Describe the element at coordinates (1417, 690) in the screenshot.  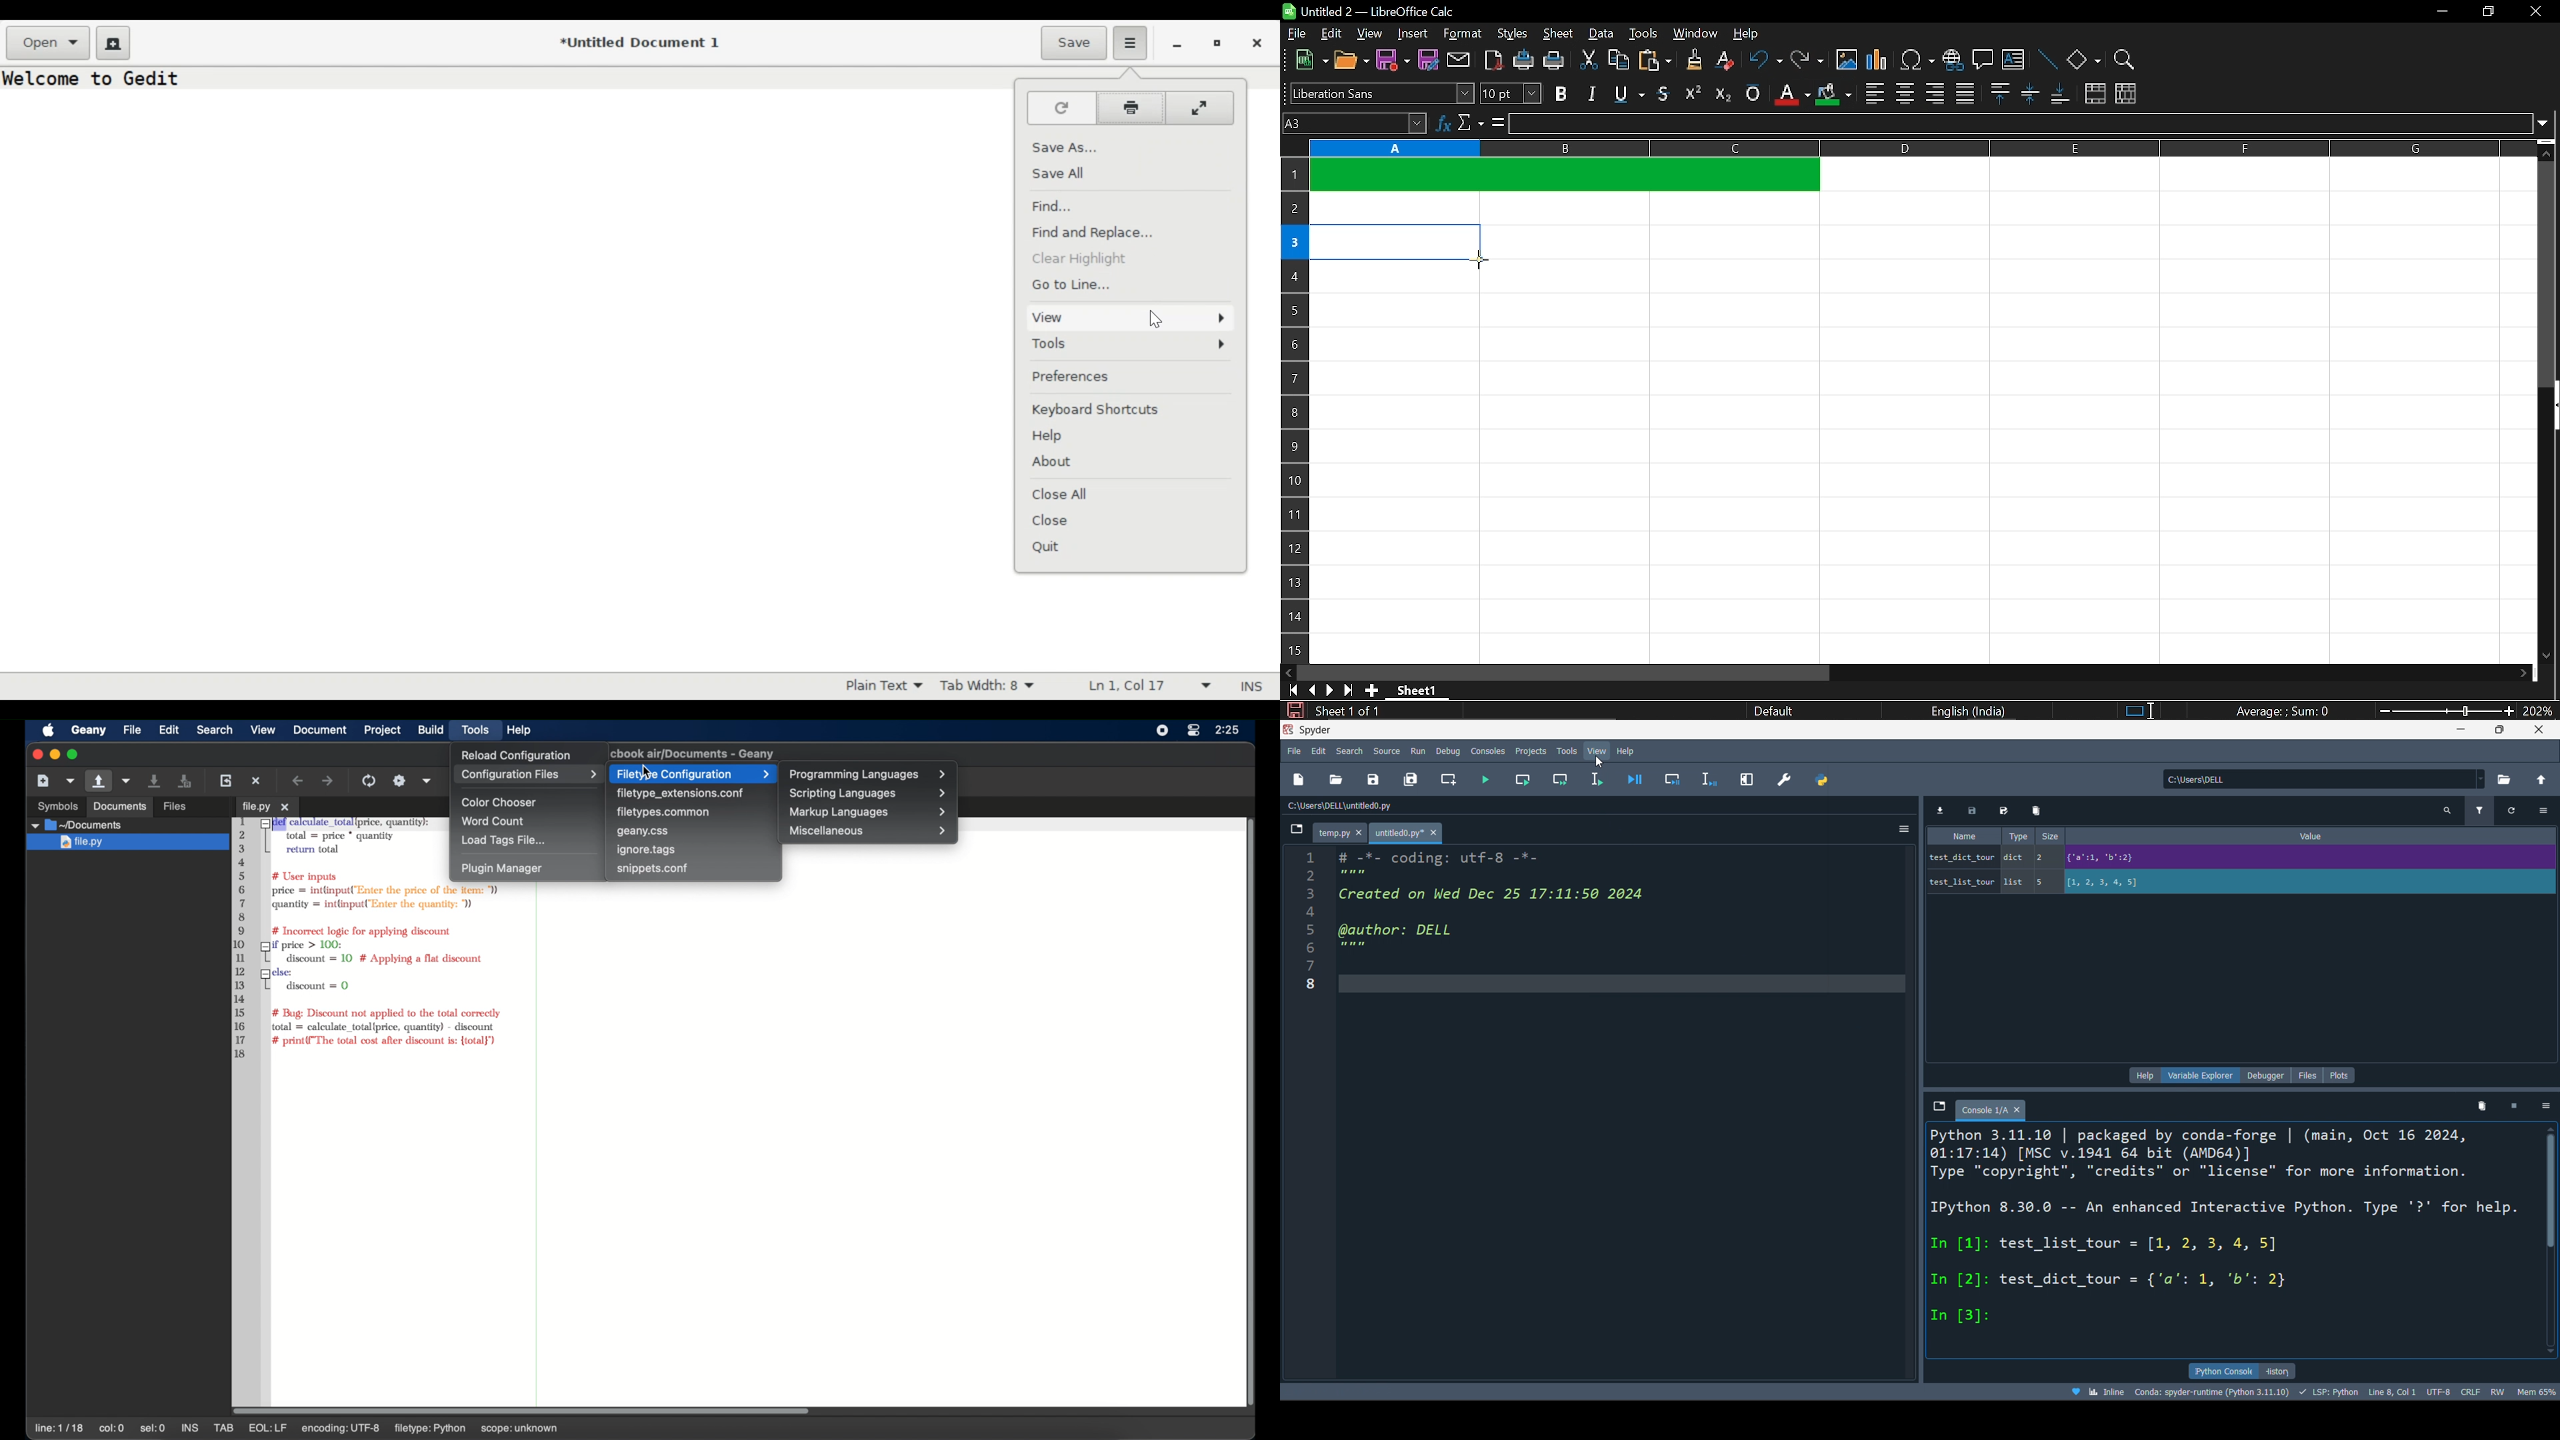
I see `Sheet 1` at that location.